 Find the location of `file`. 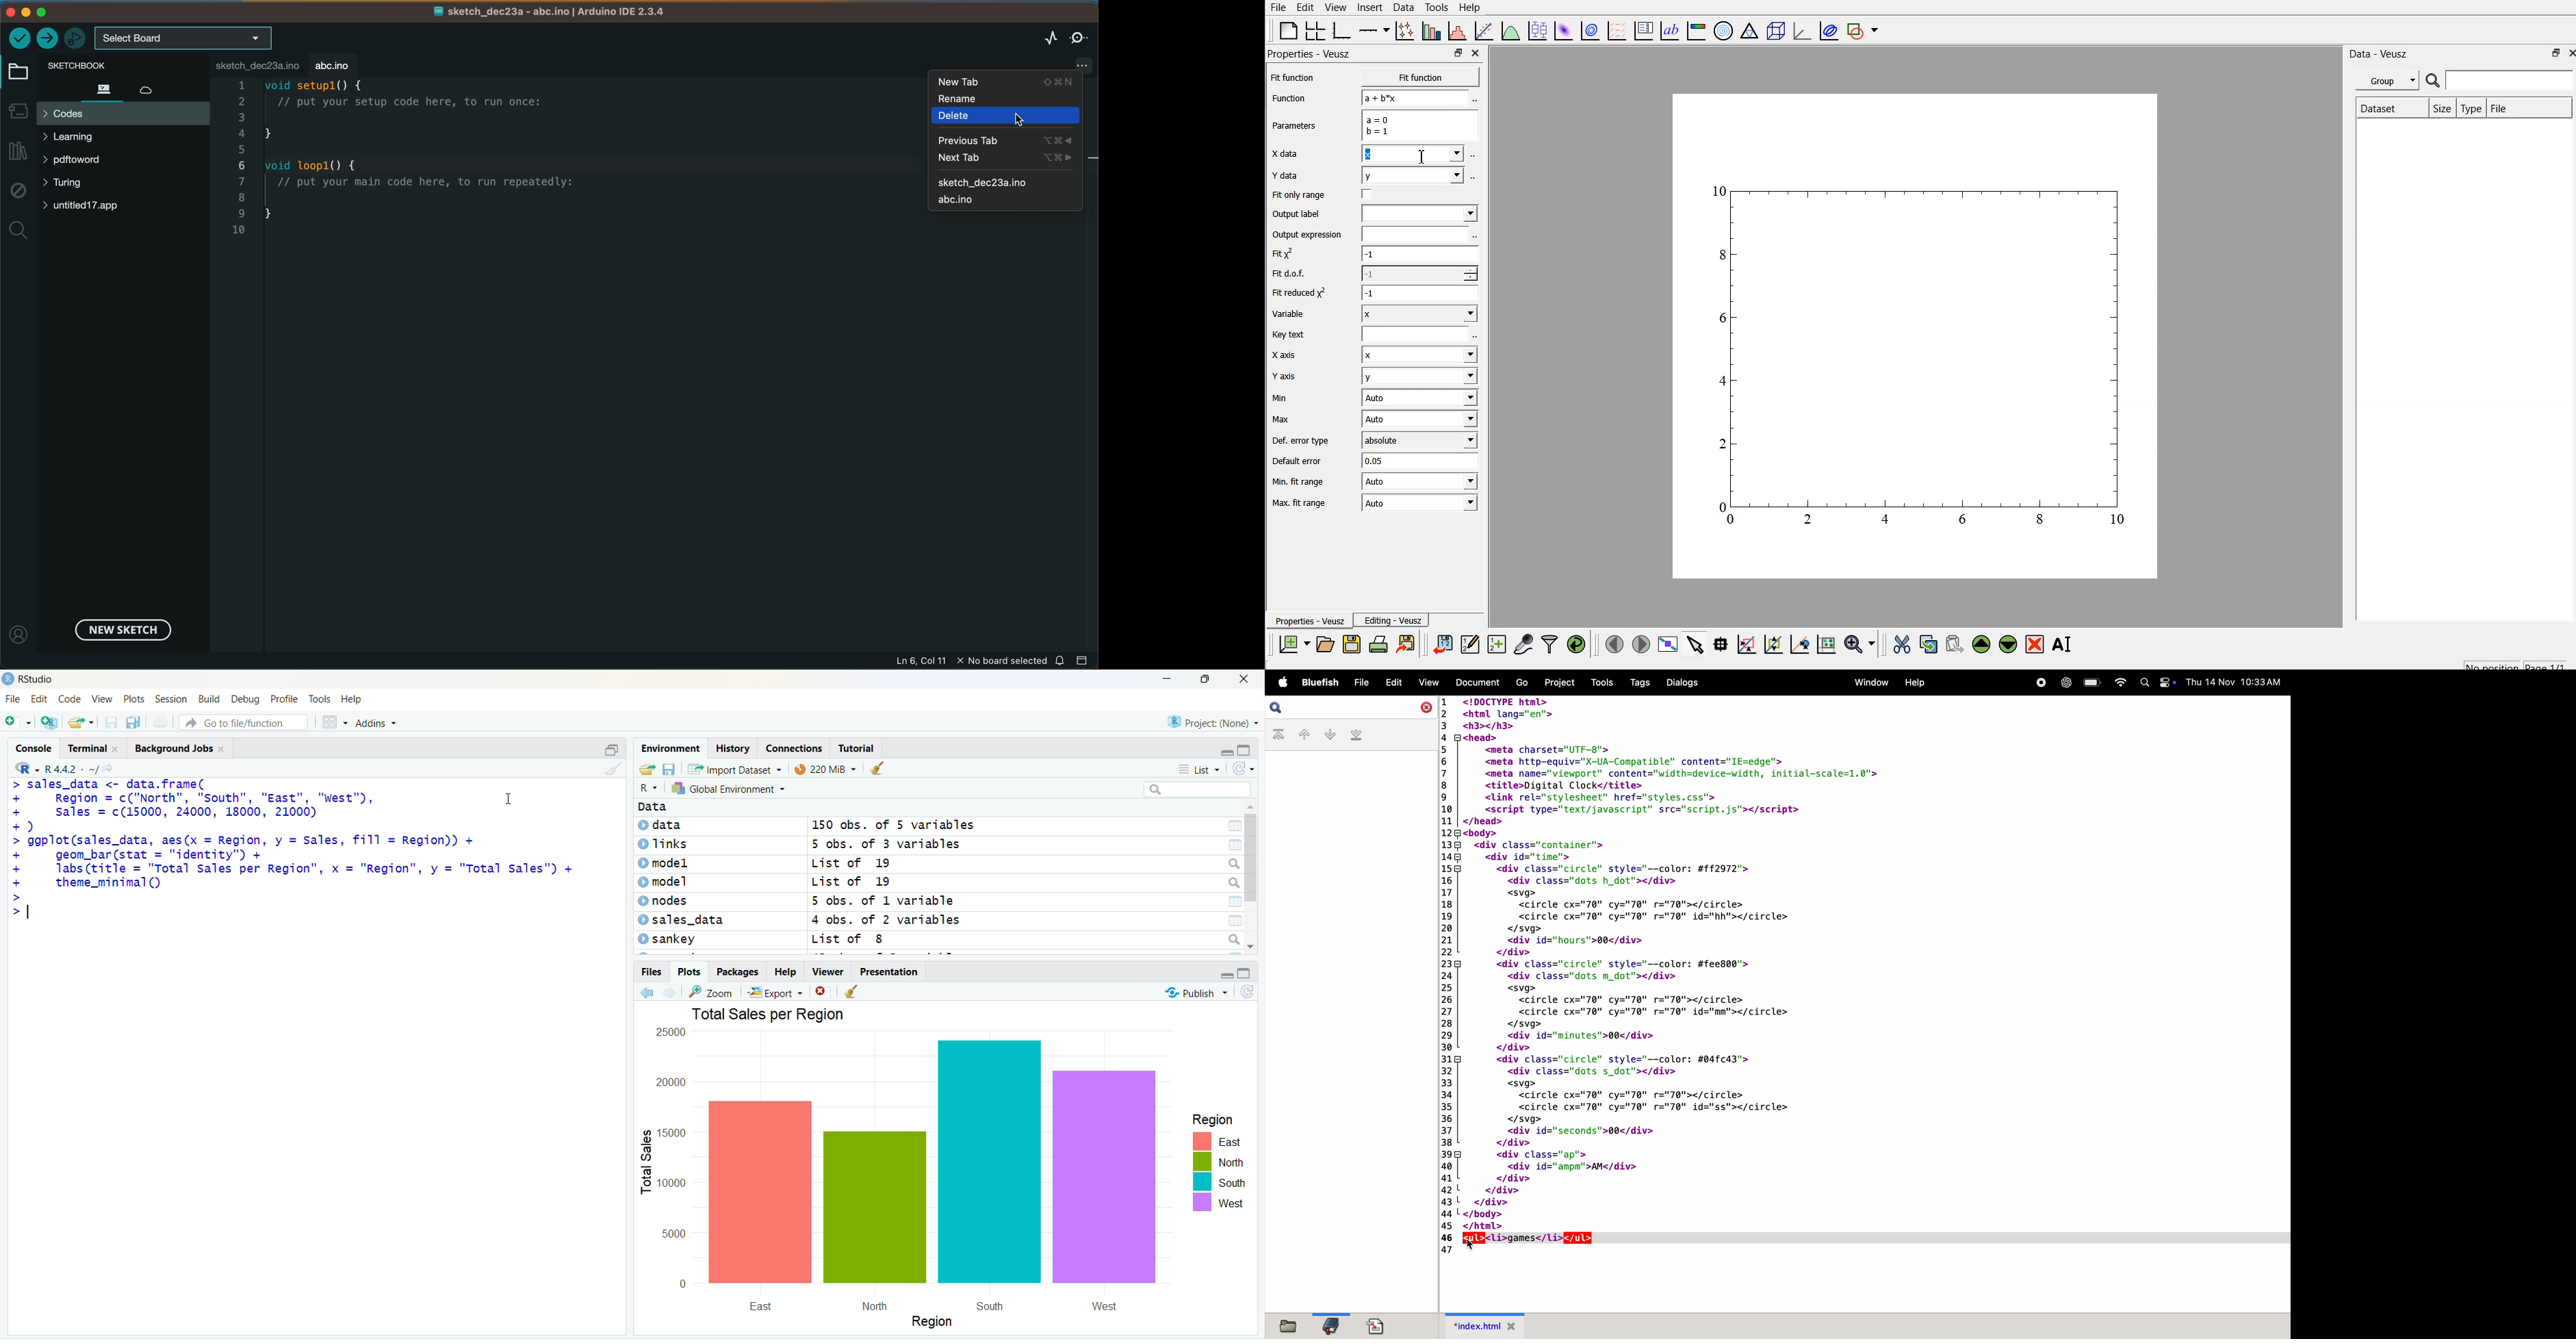

file is located at coordinates (2527, 107).